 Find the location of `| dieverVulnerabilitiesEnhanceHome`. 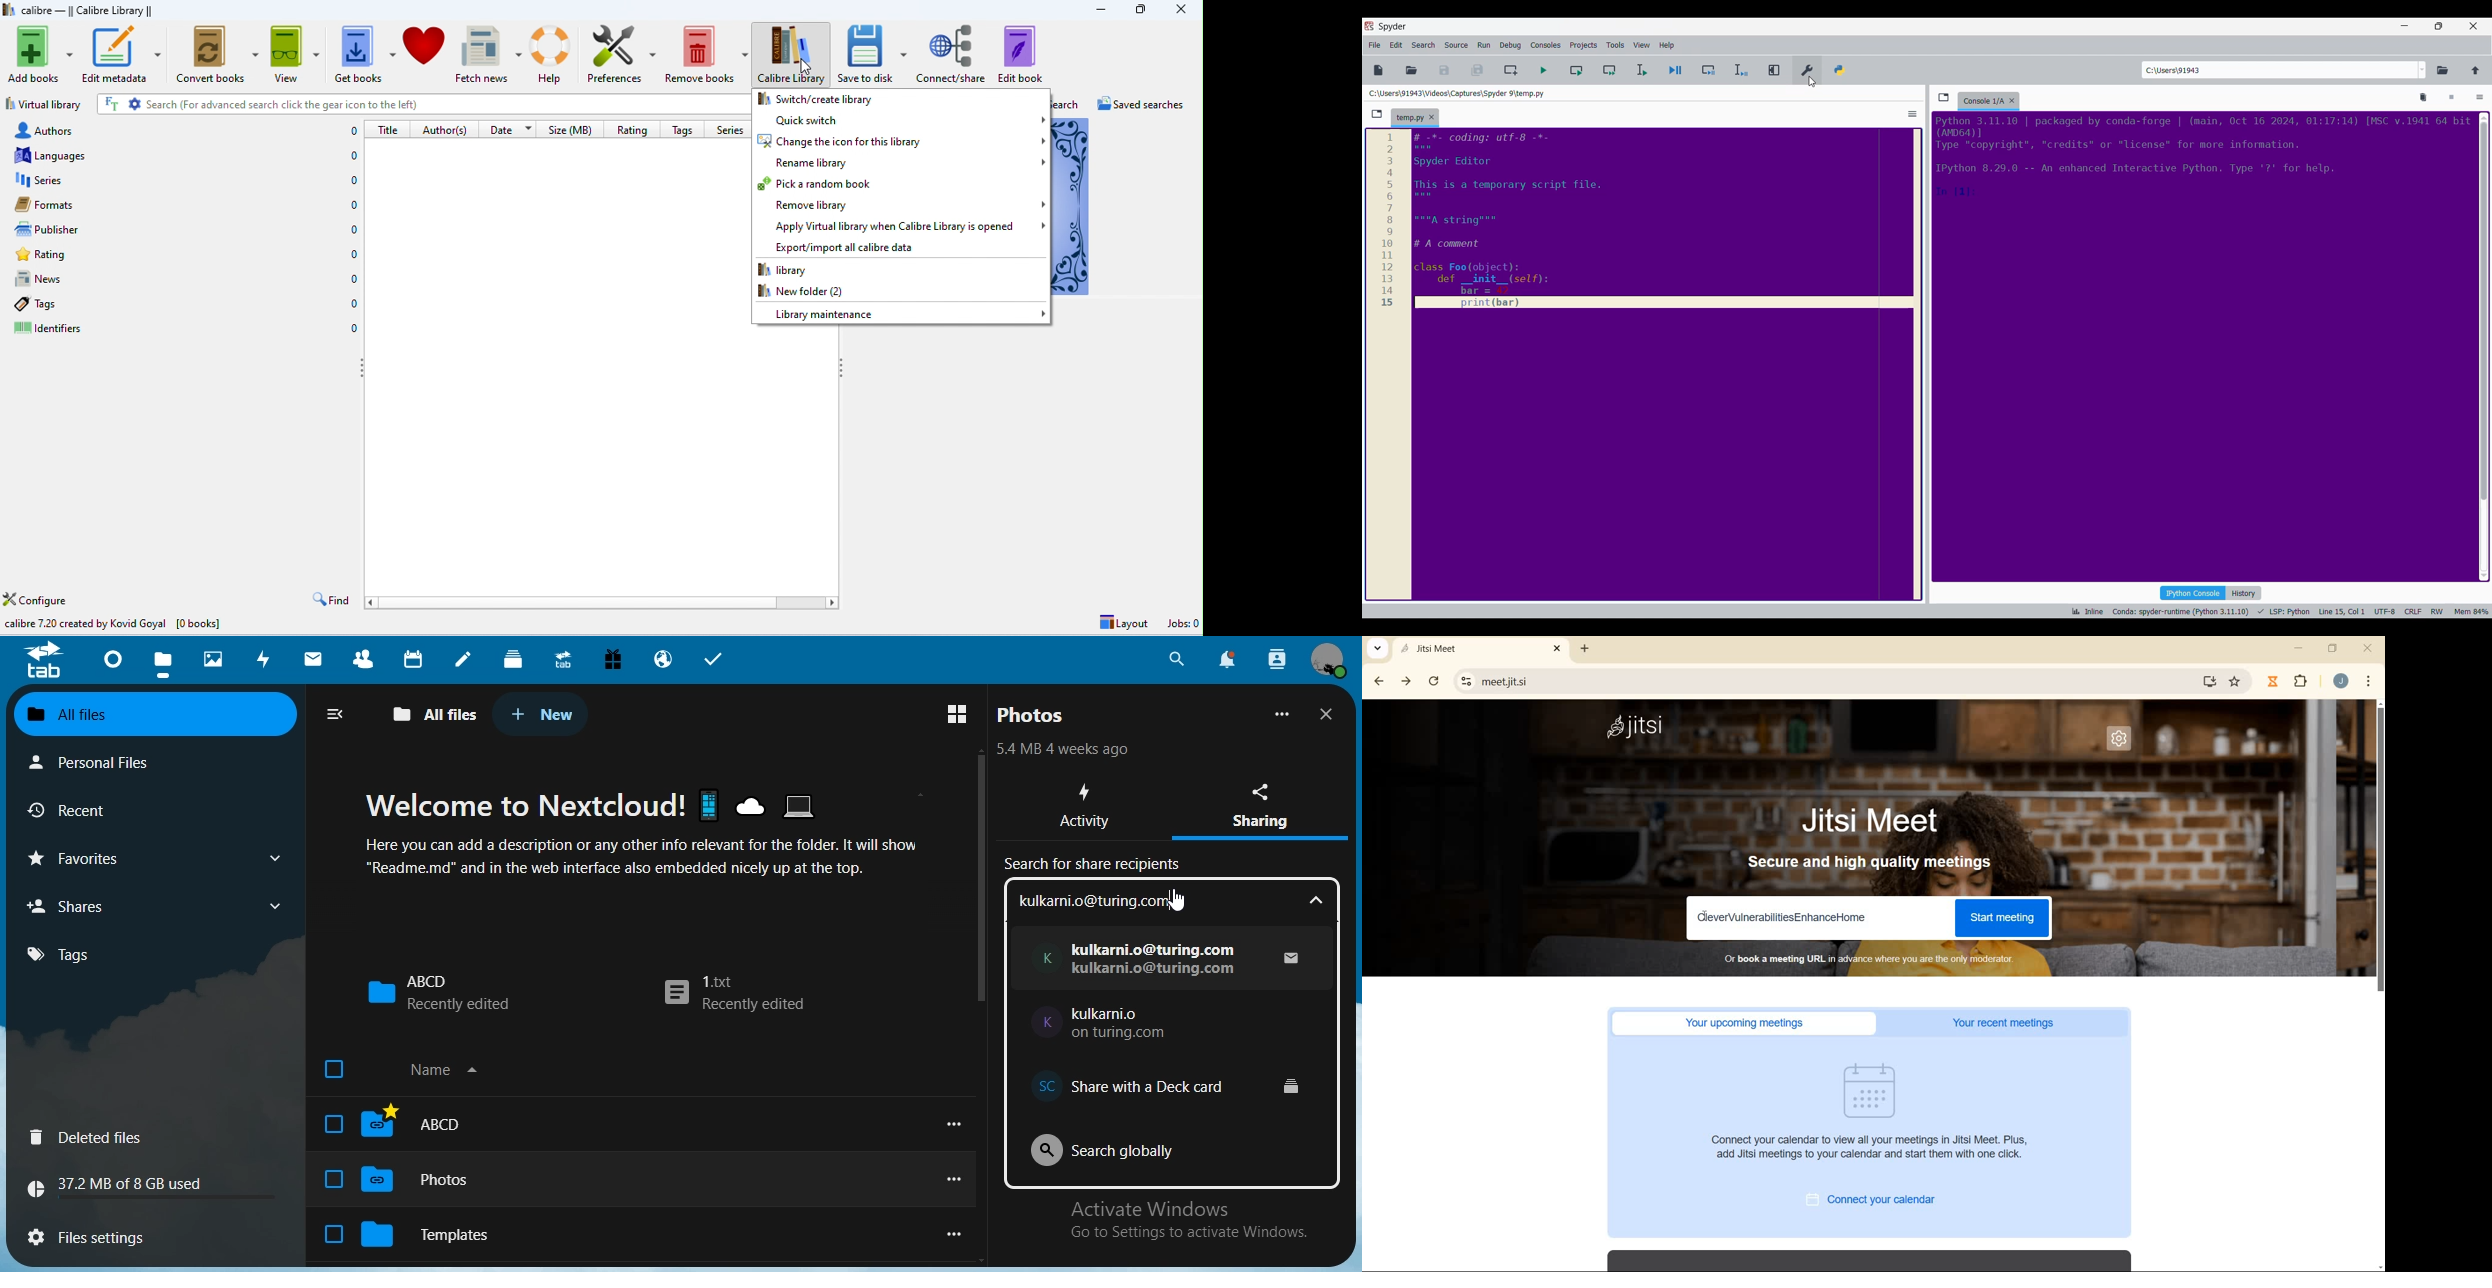

| dieverVulnerabilitiesEnhanceHome is located at coordinates (1798, 918).